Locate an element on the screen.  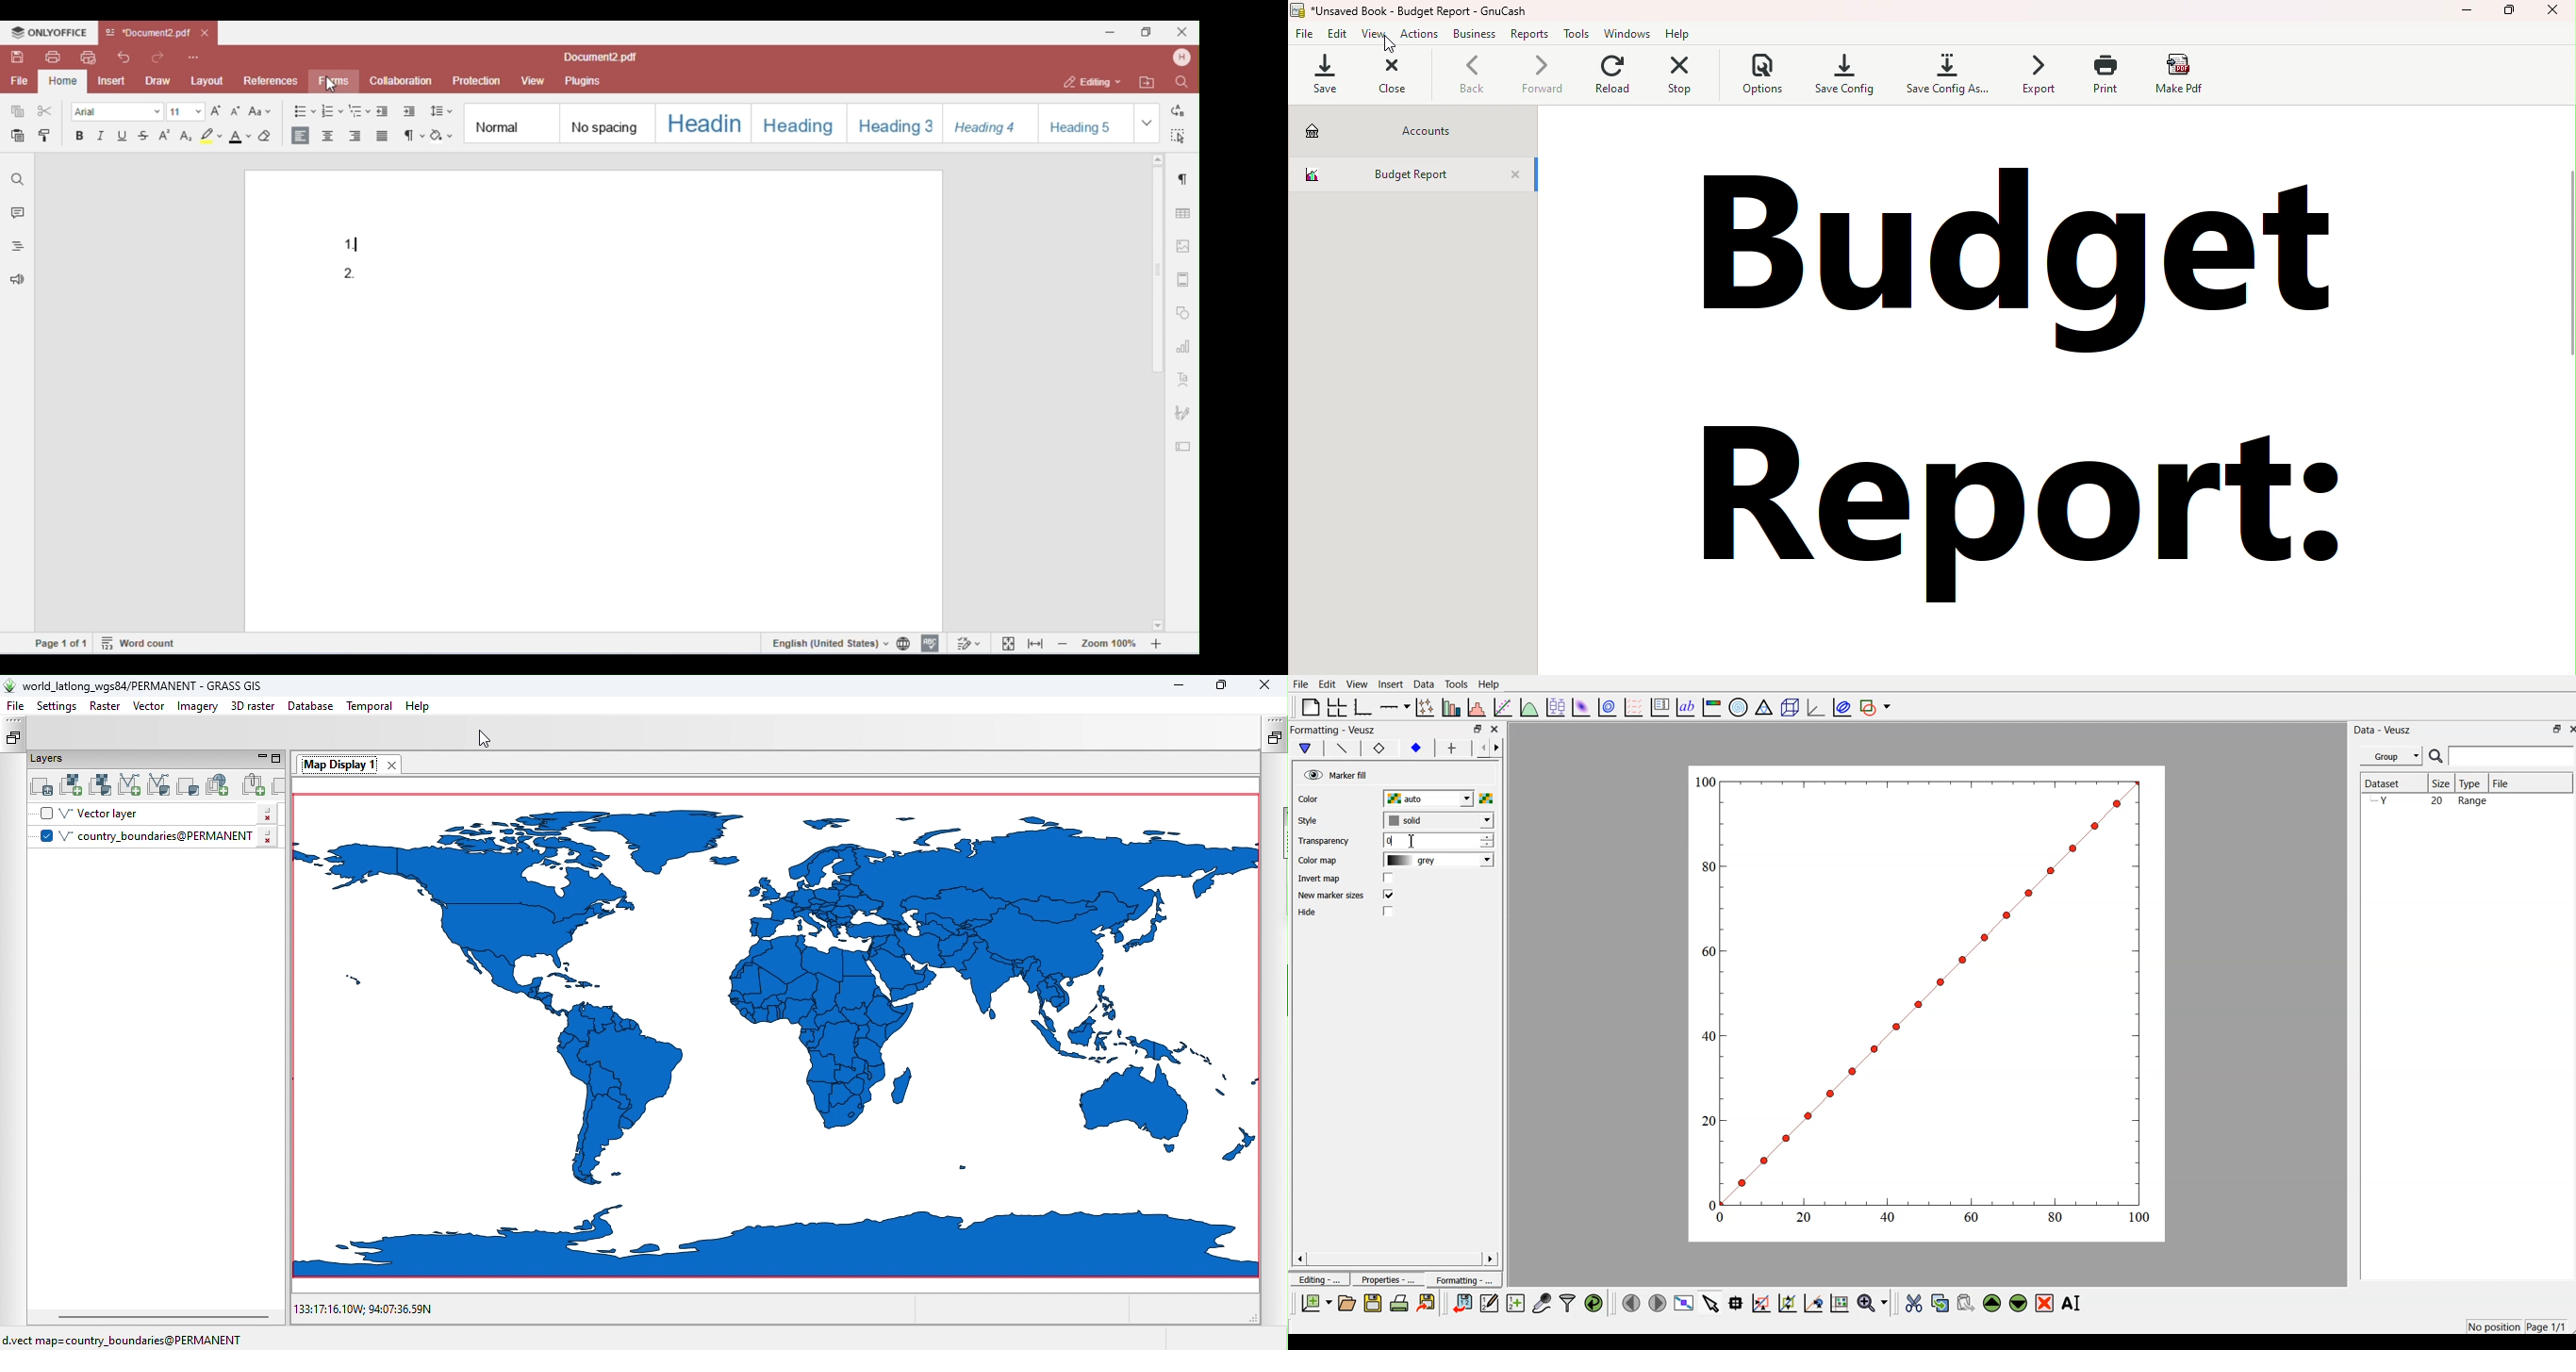
Data - Veusz is located at coordinates (2388, 729).